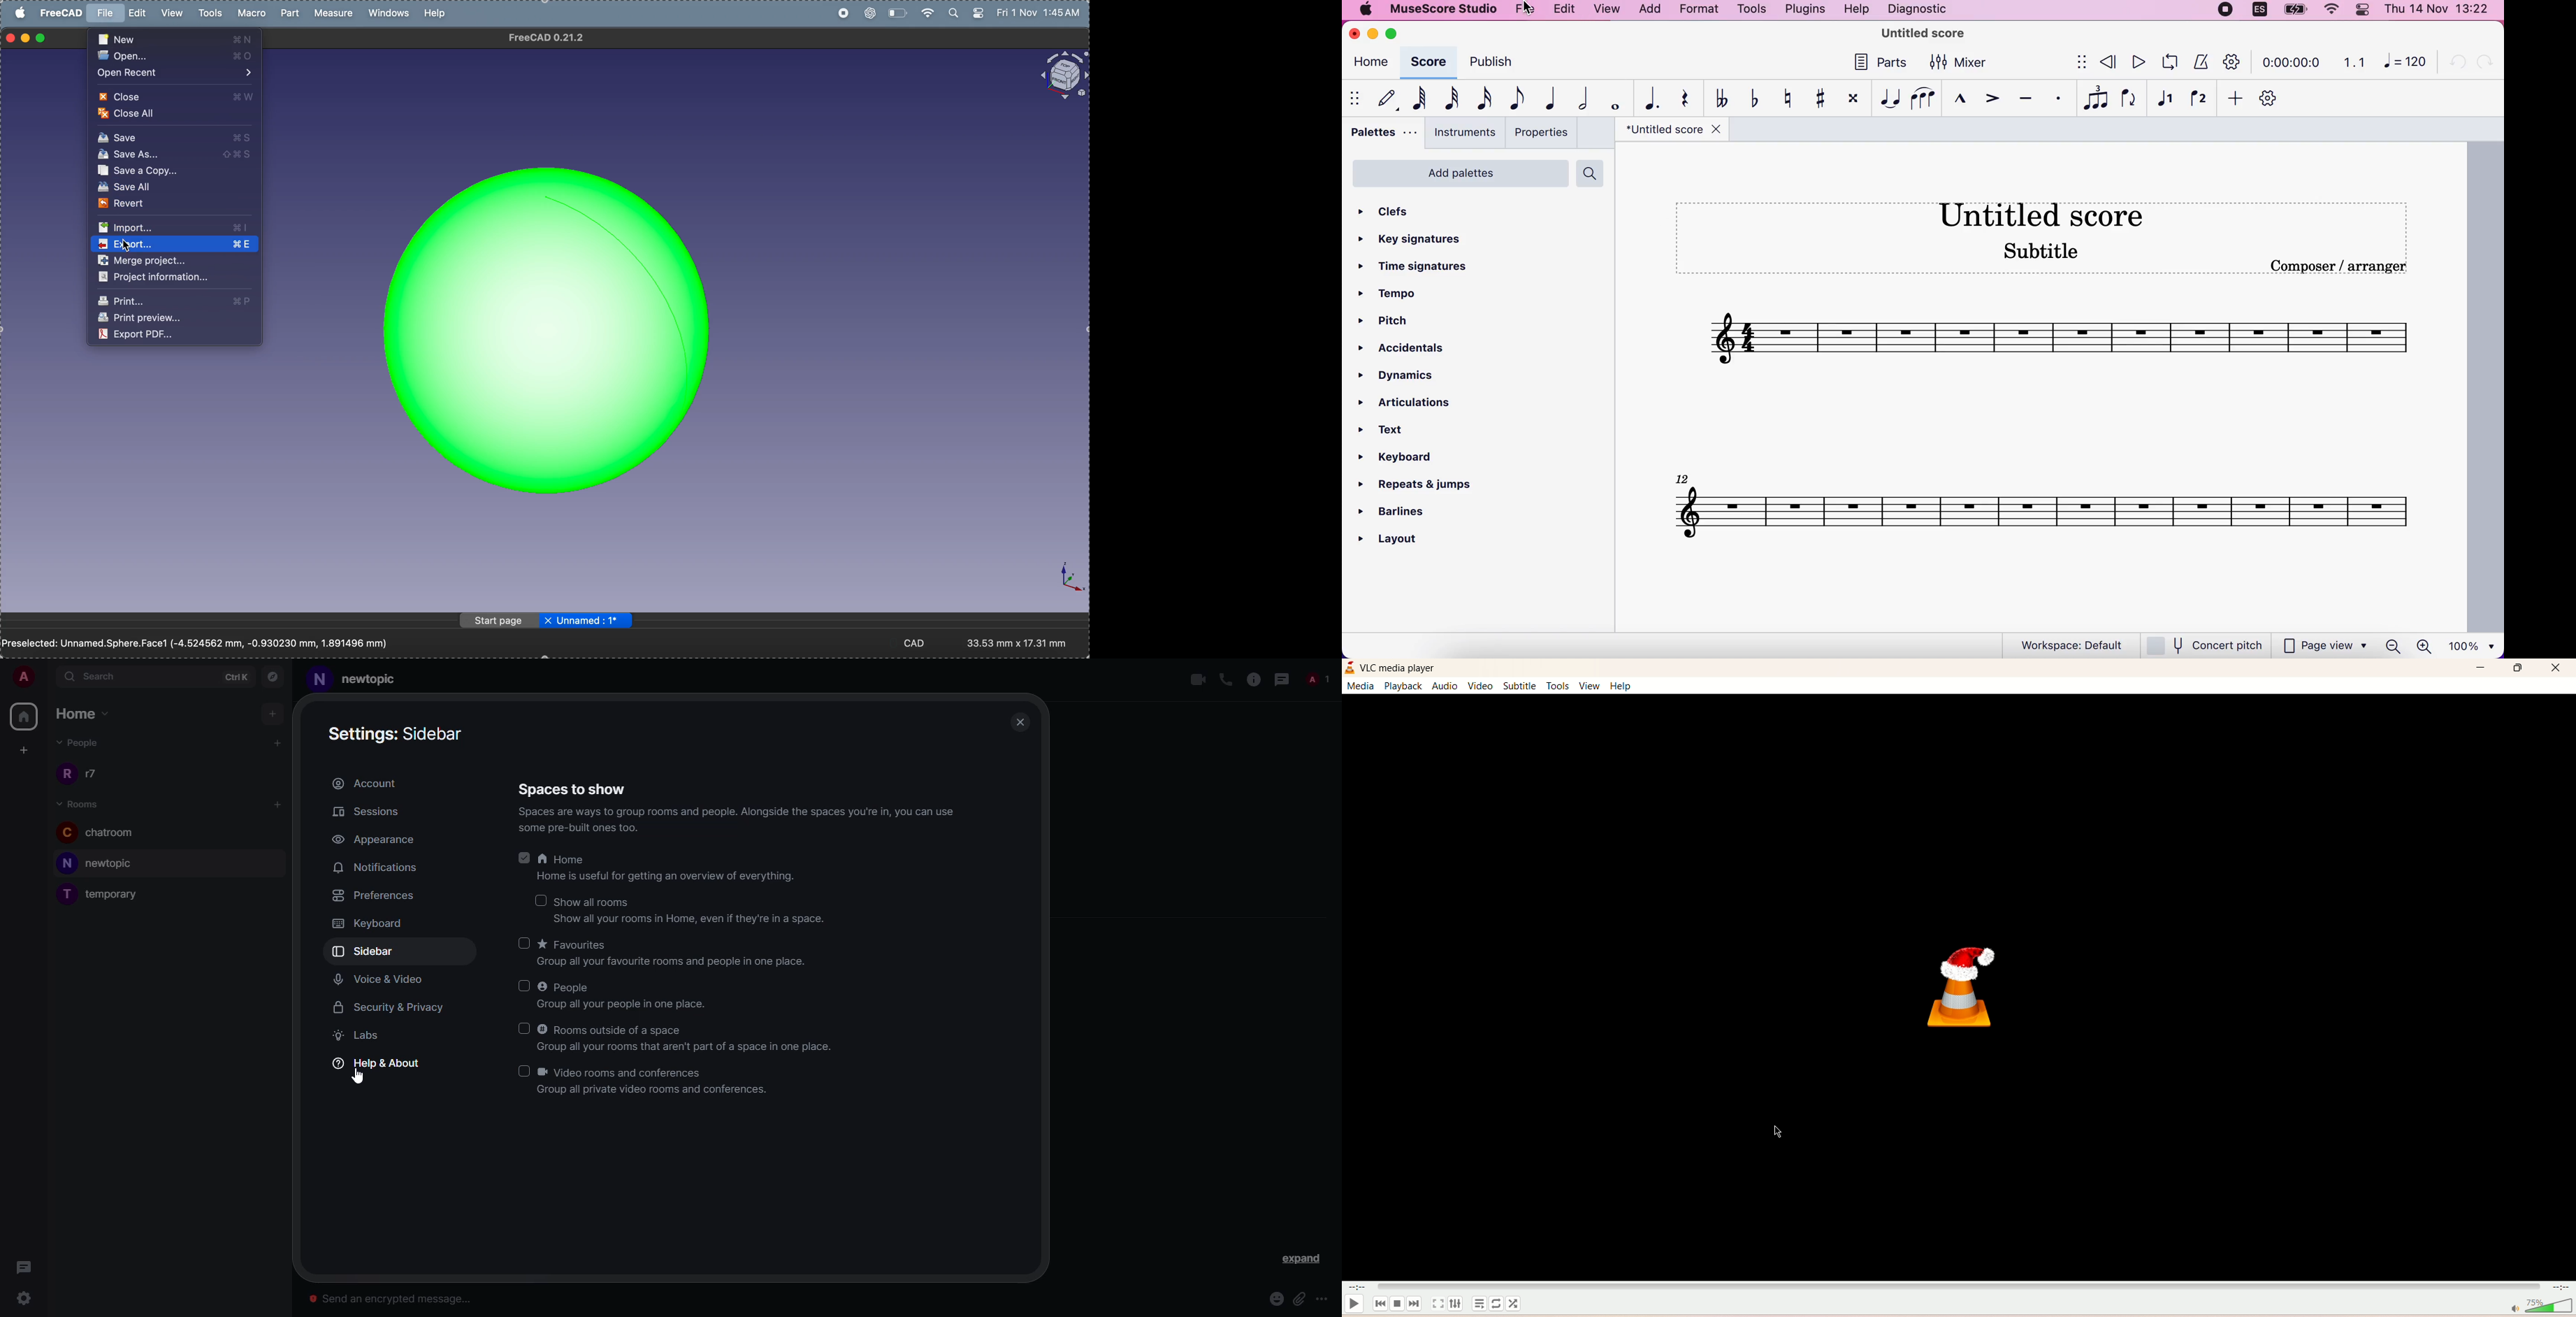  What do you see at coordinates (1801, 10) in the screenshot?
I see `plugins` at bounding box center [1801, 10].